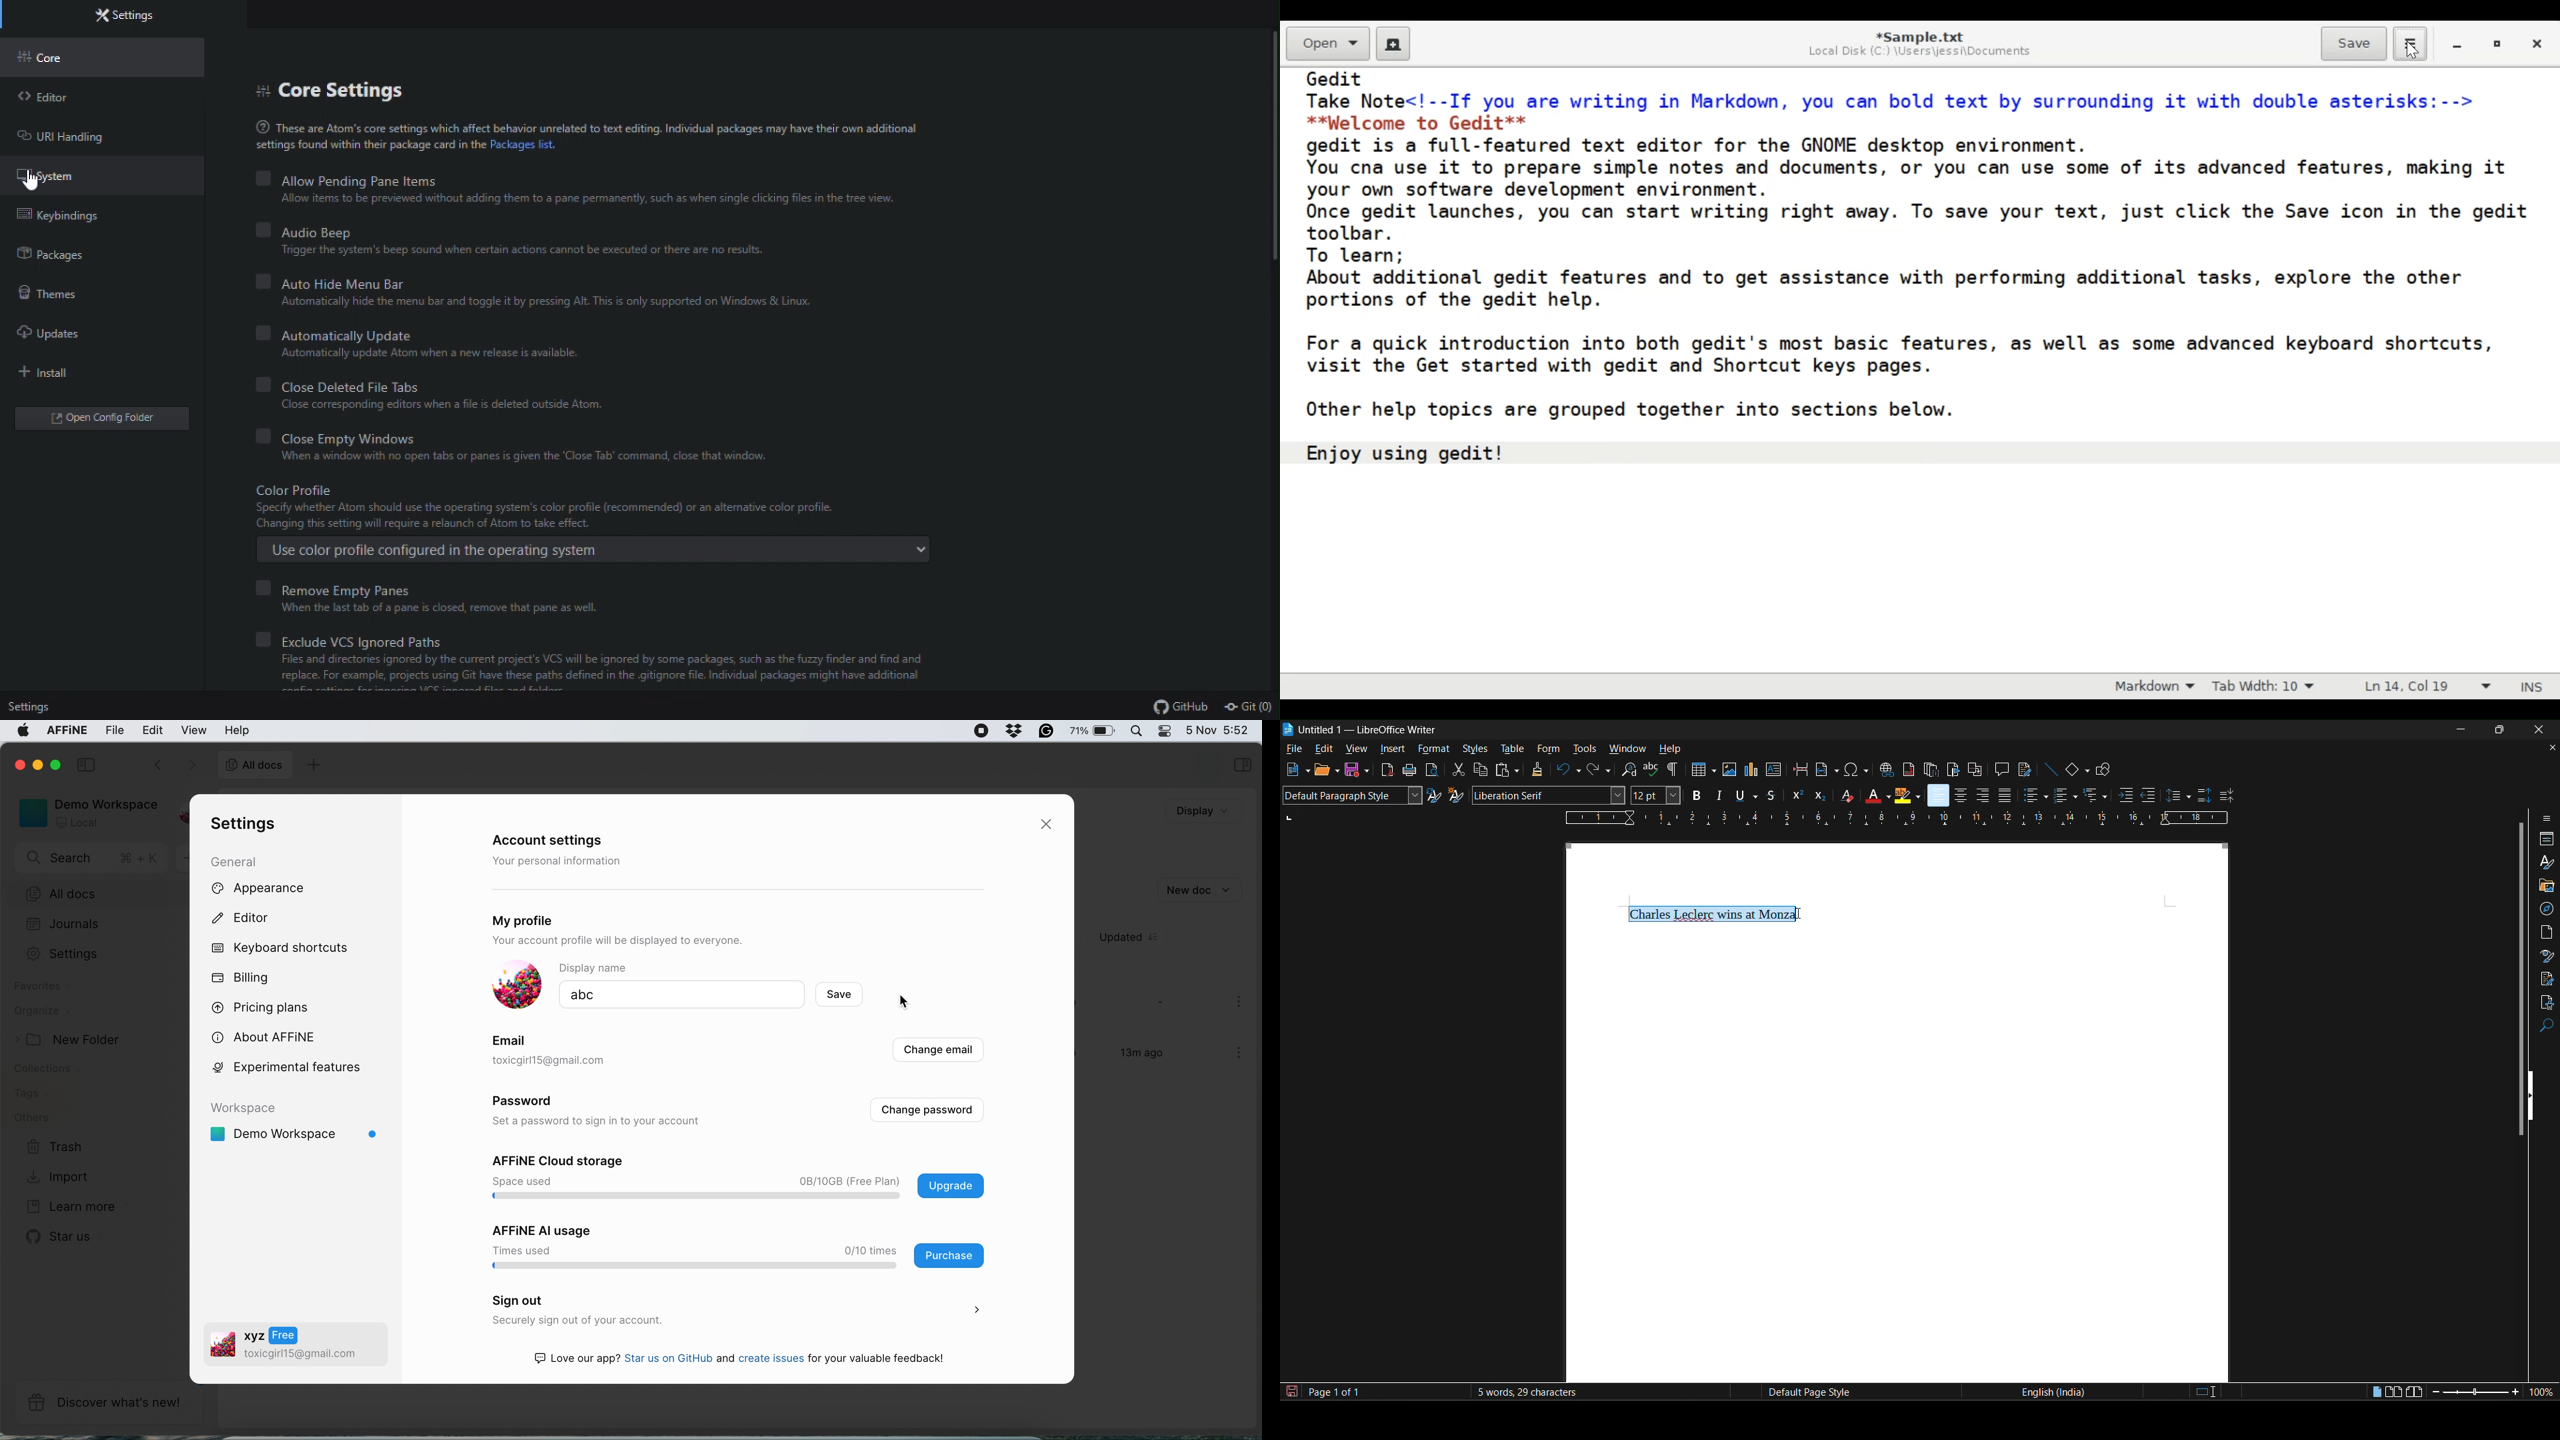 This screenshot has width=2576, height=1456. Describe the element at coordinates (554, 918) in the screenshot. I see `my profile` at that location.